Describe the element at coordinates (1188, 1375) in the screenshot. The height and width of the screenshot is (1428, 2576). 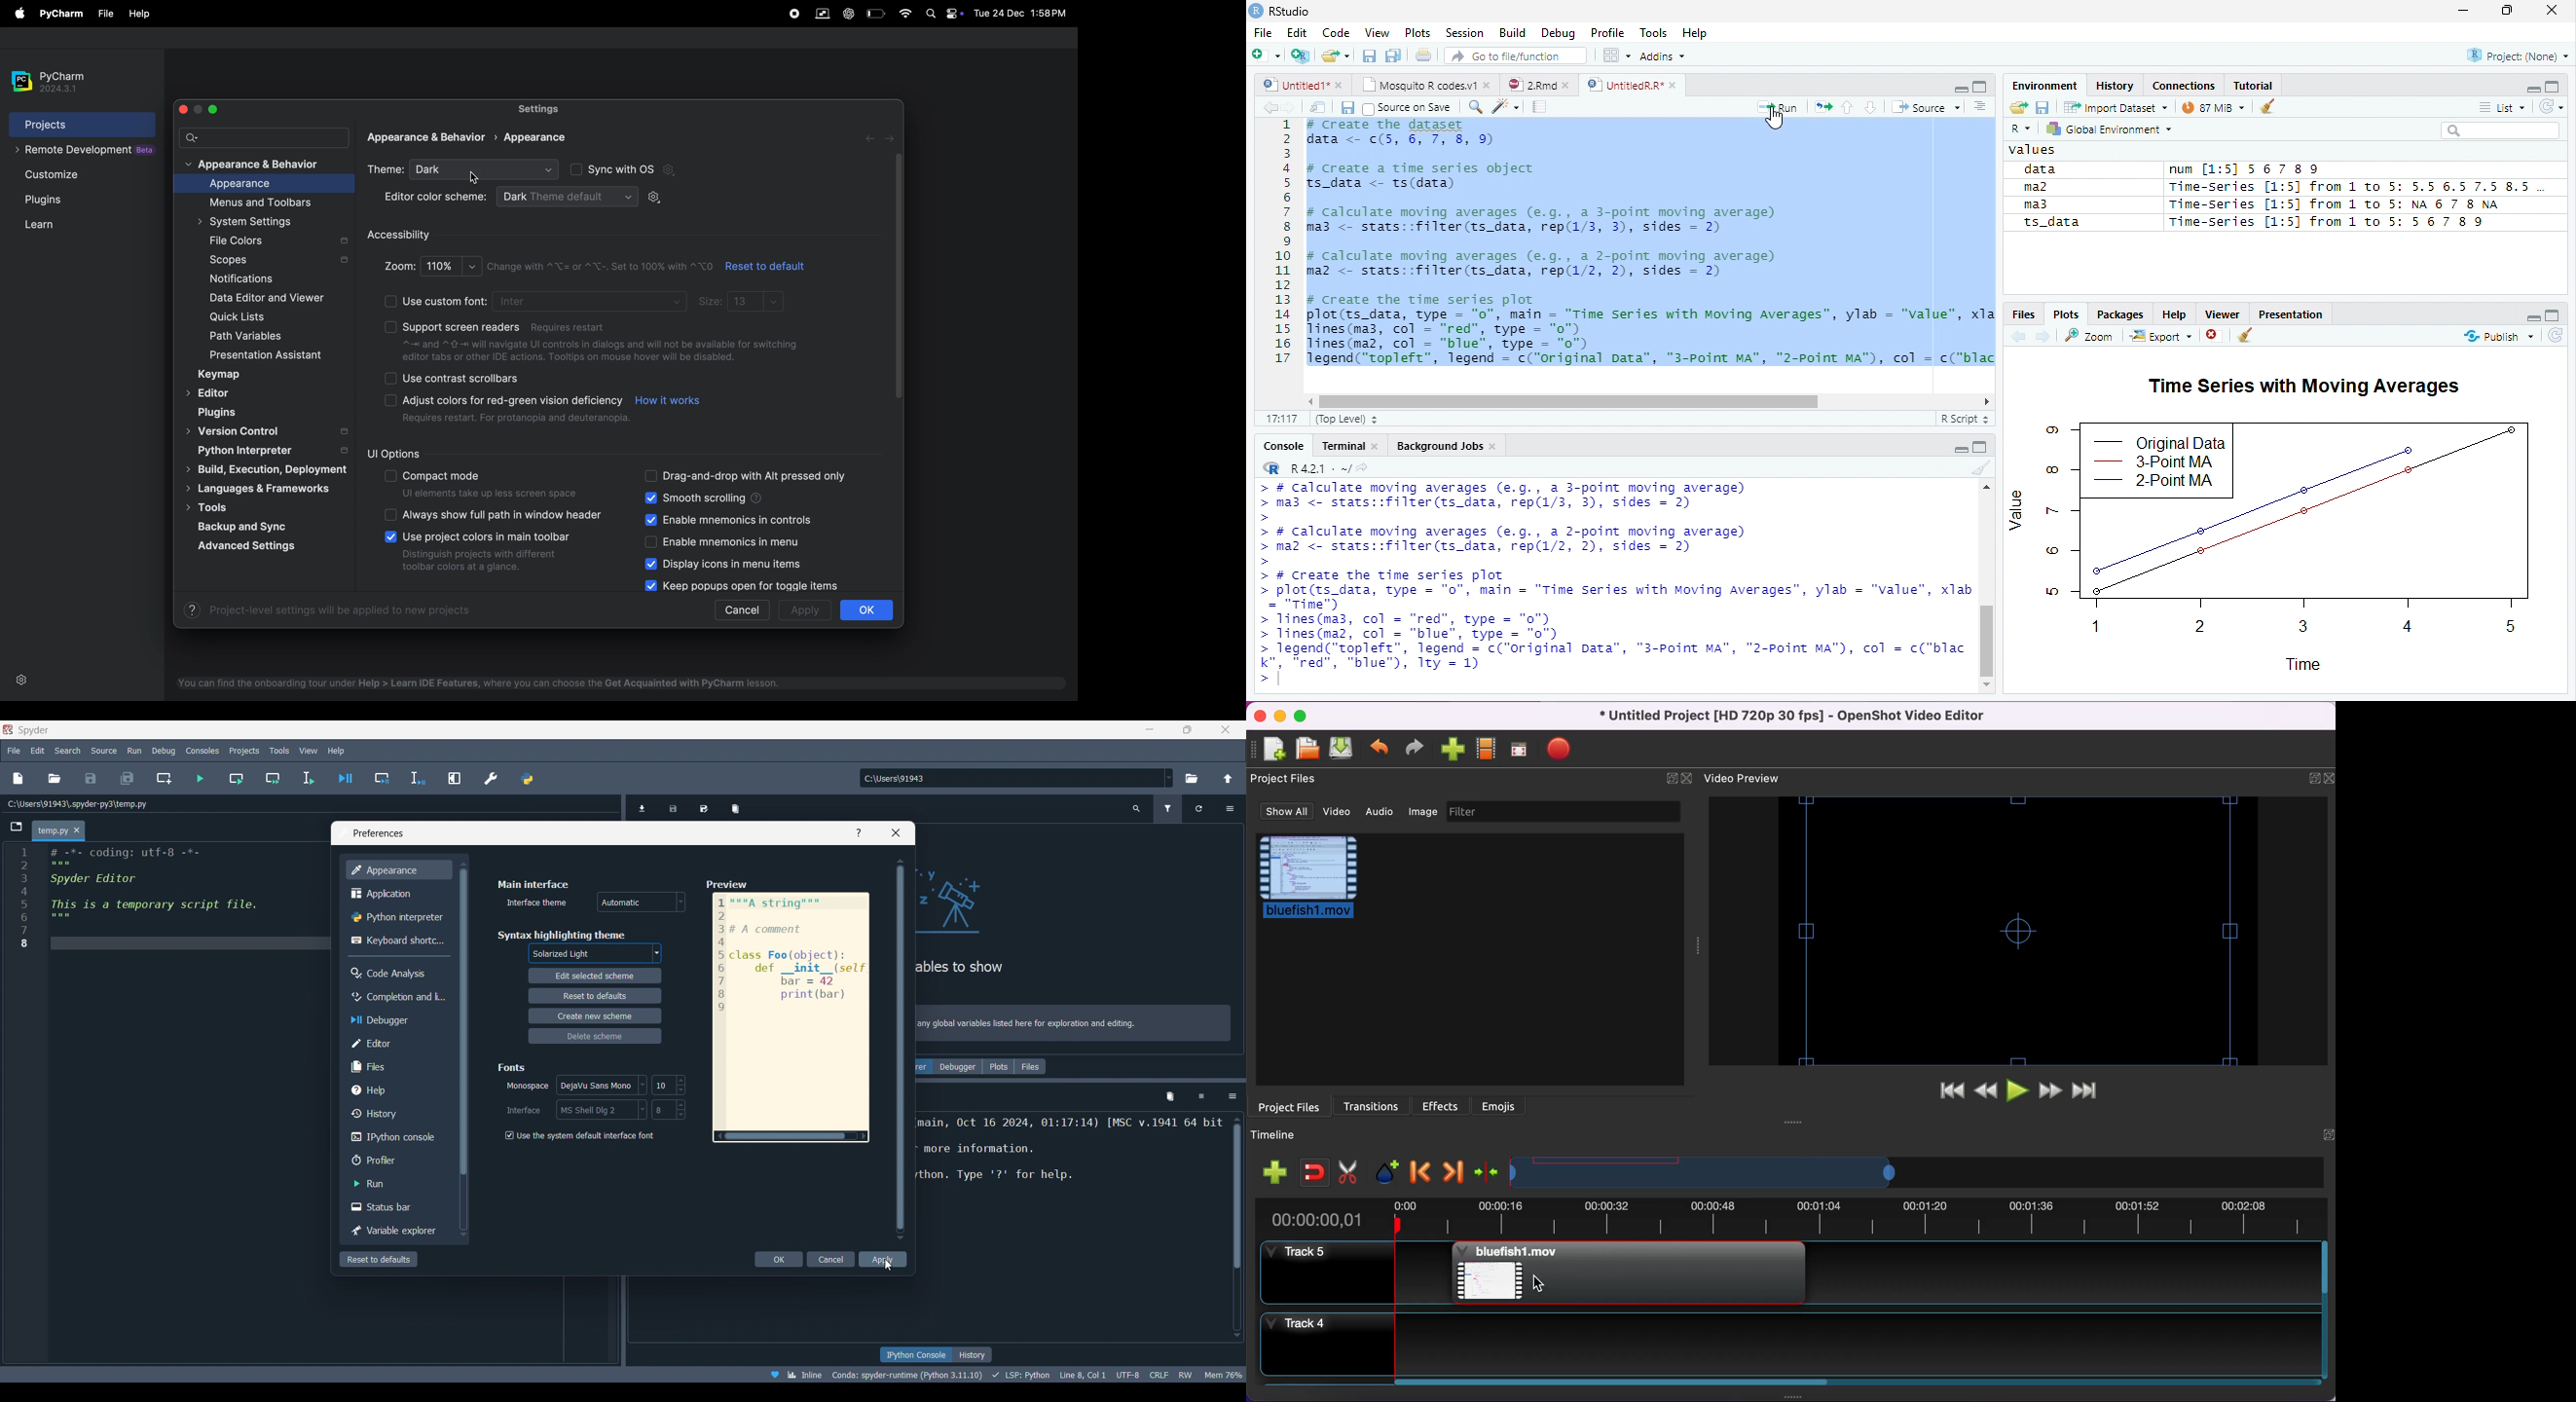
I see `rw` at that location.